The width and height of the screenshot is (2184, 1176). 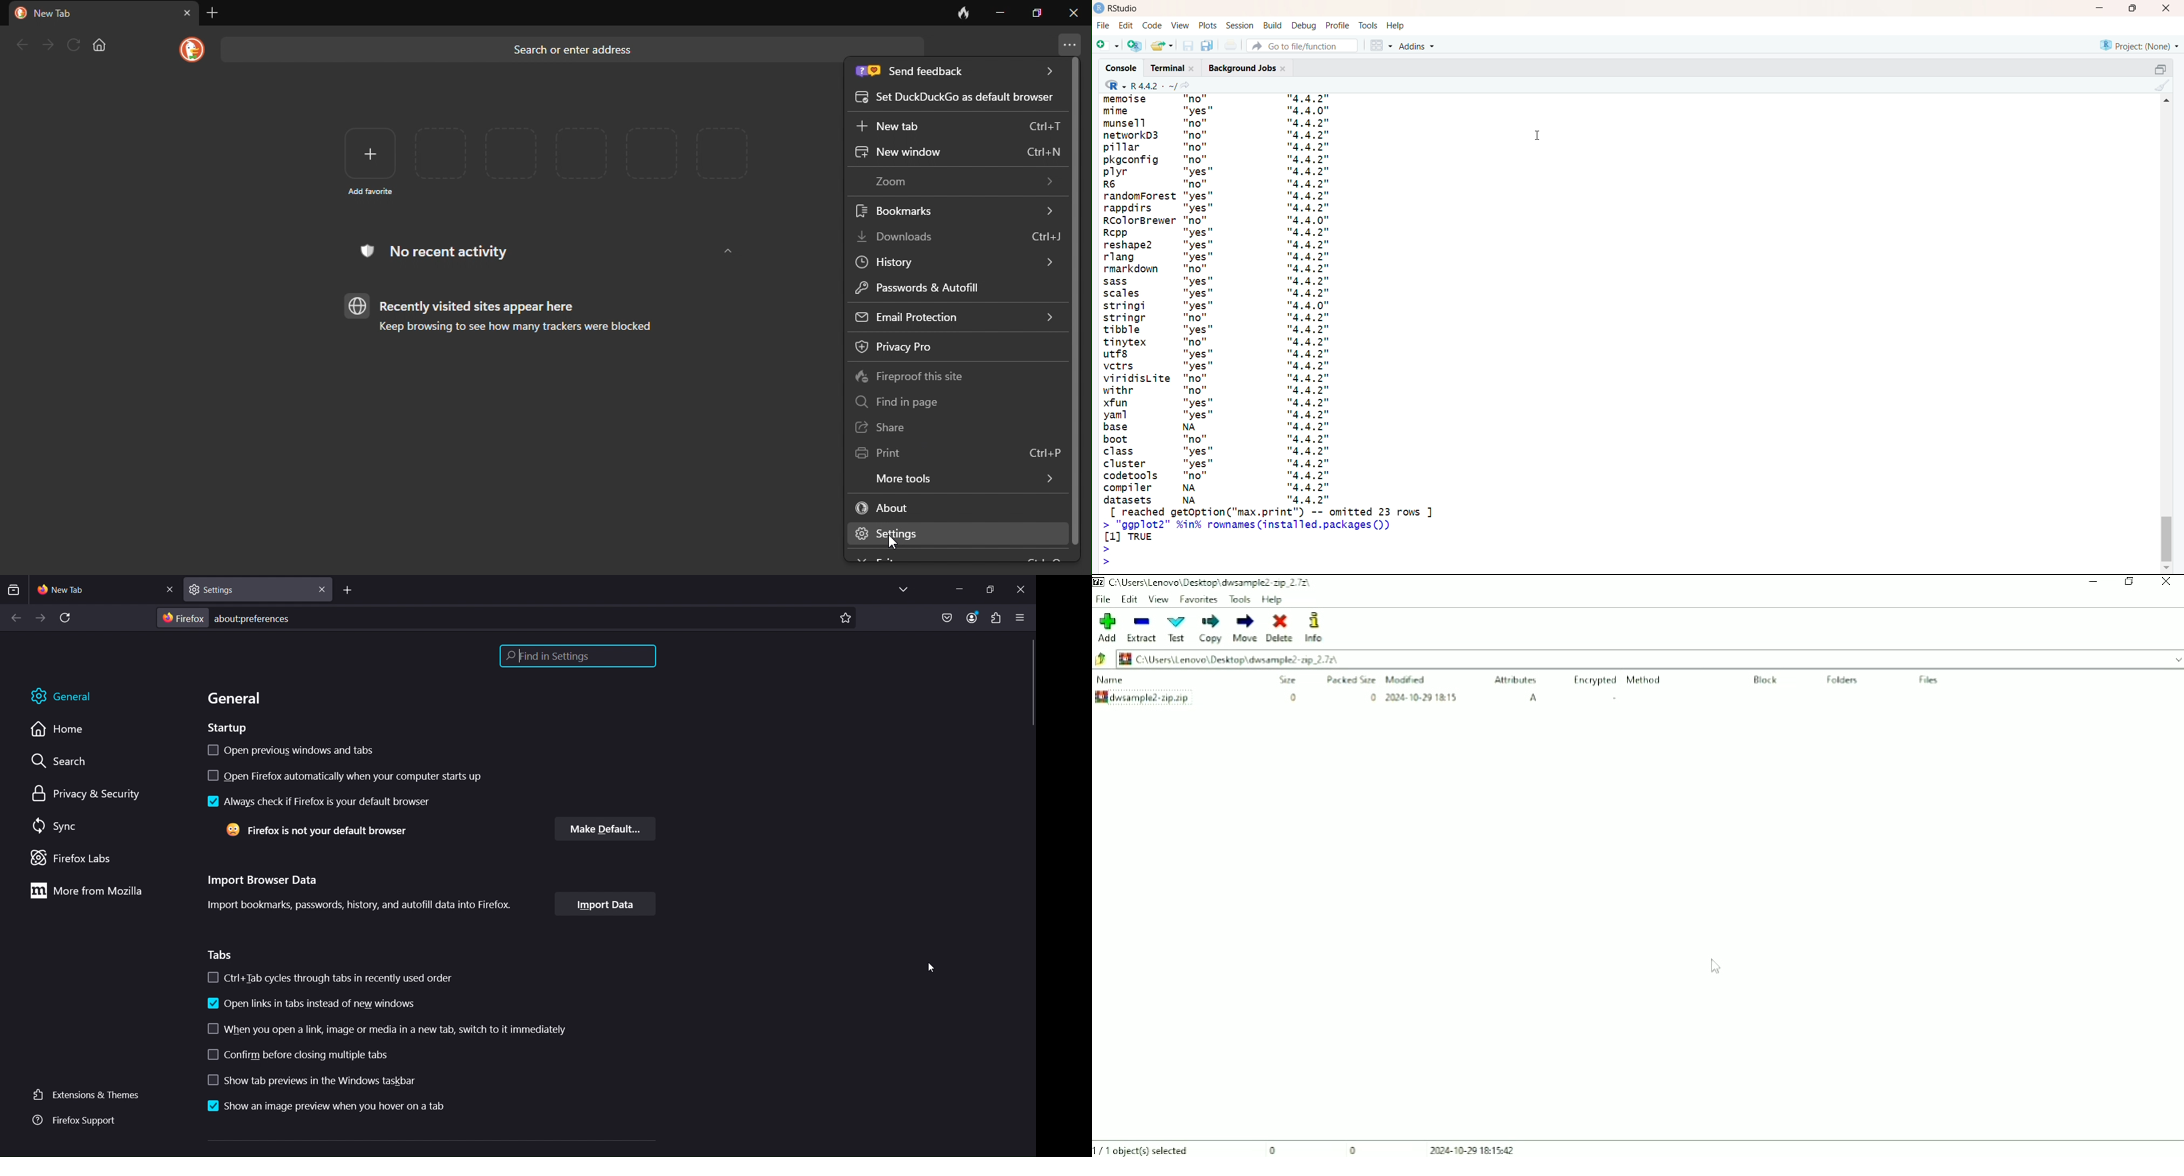 I want to click on Maximize, so click(x=993, y=588).